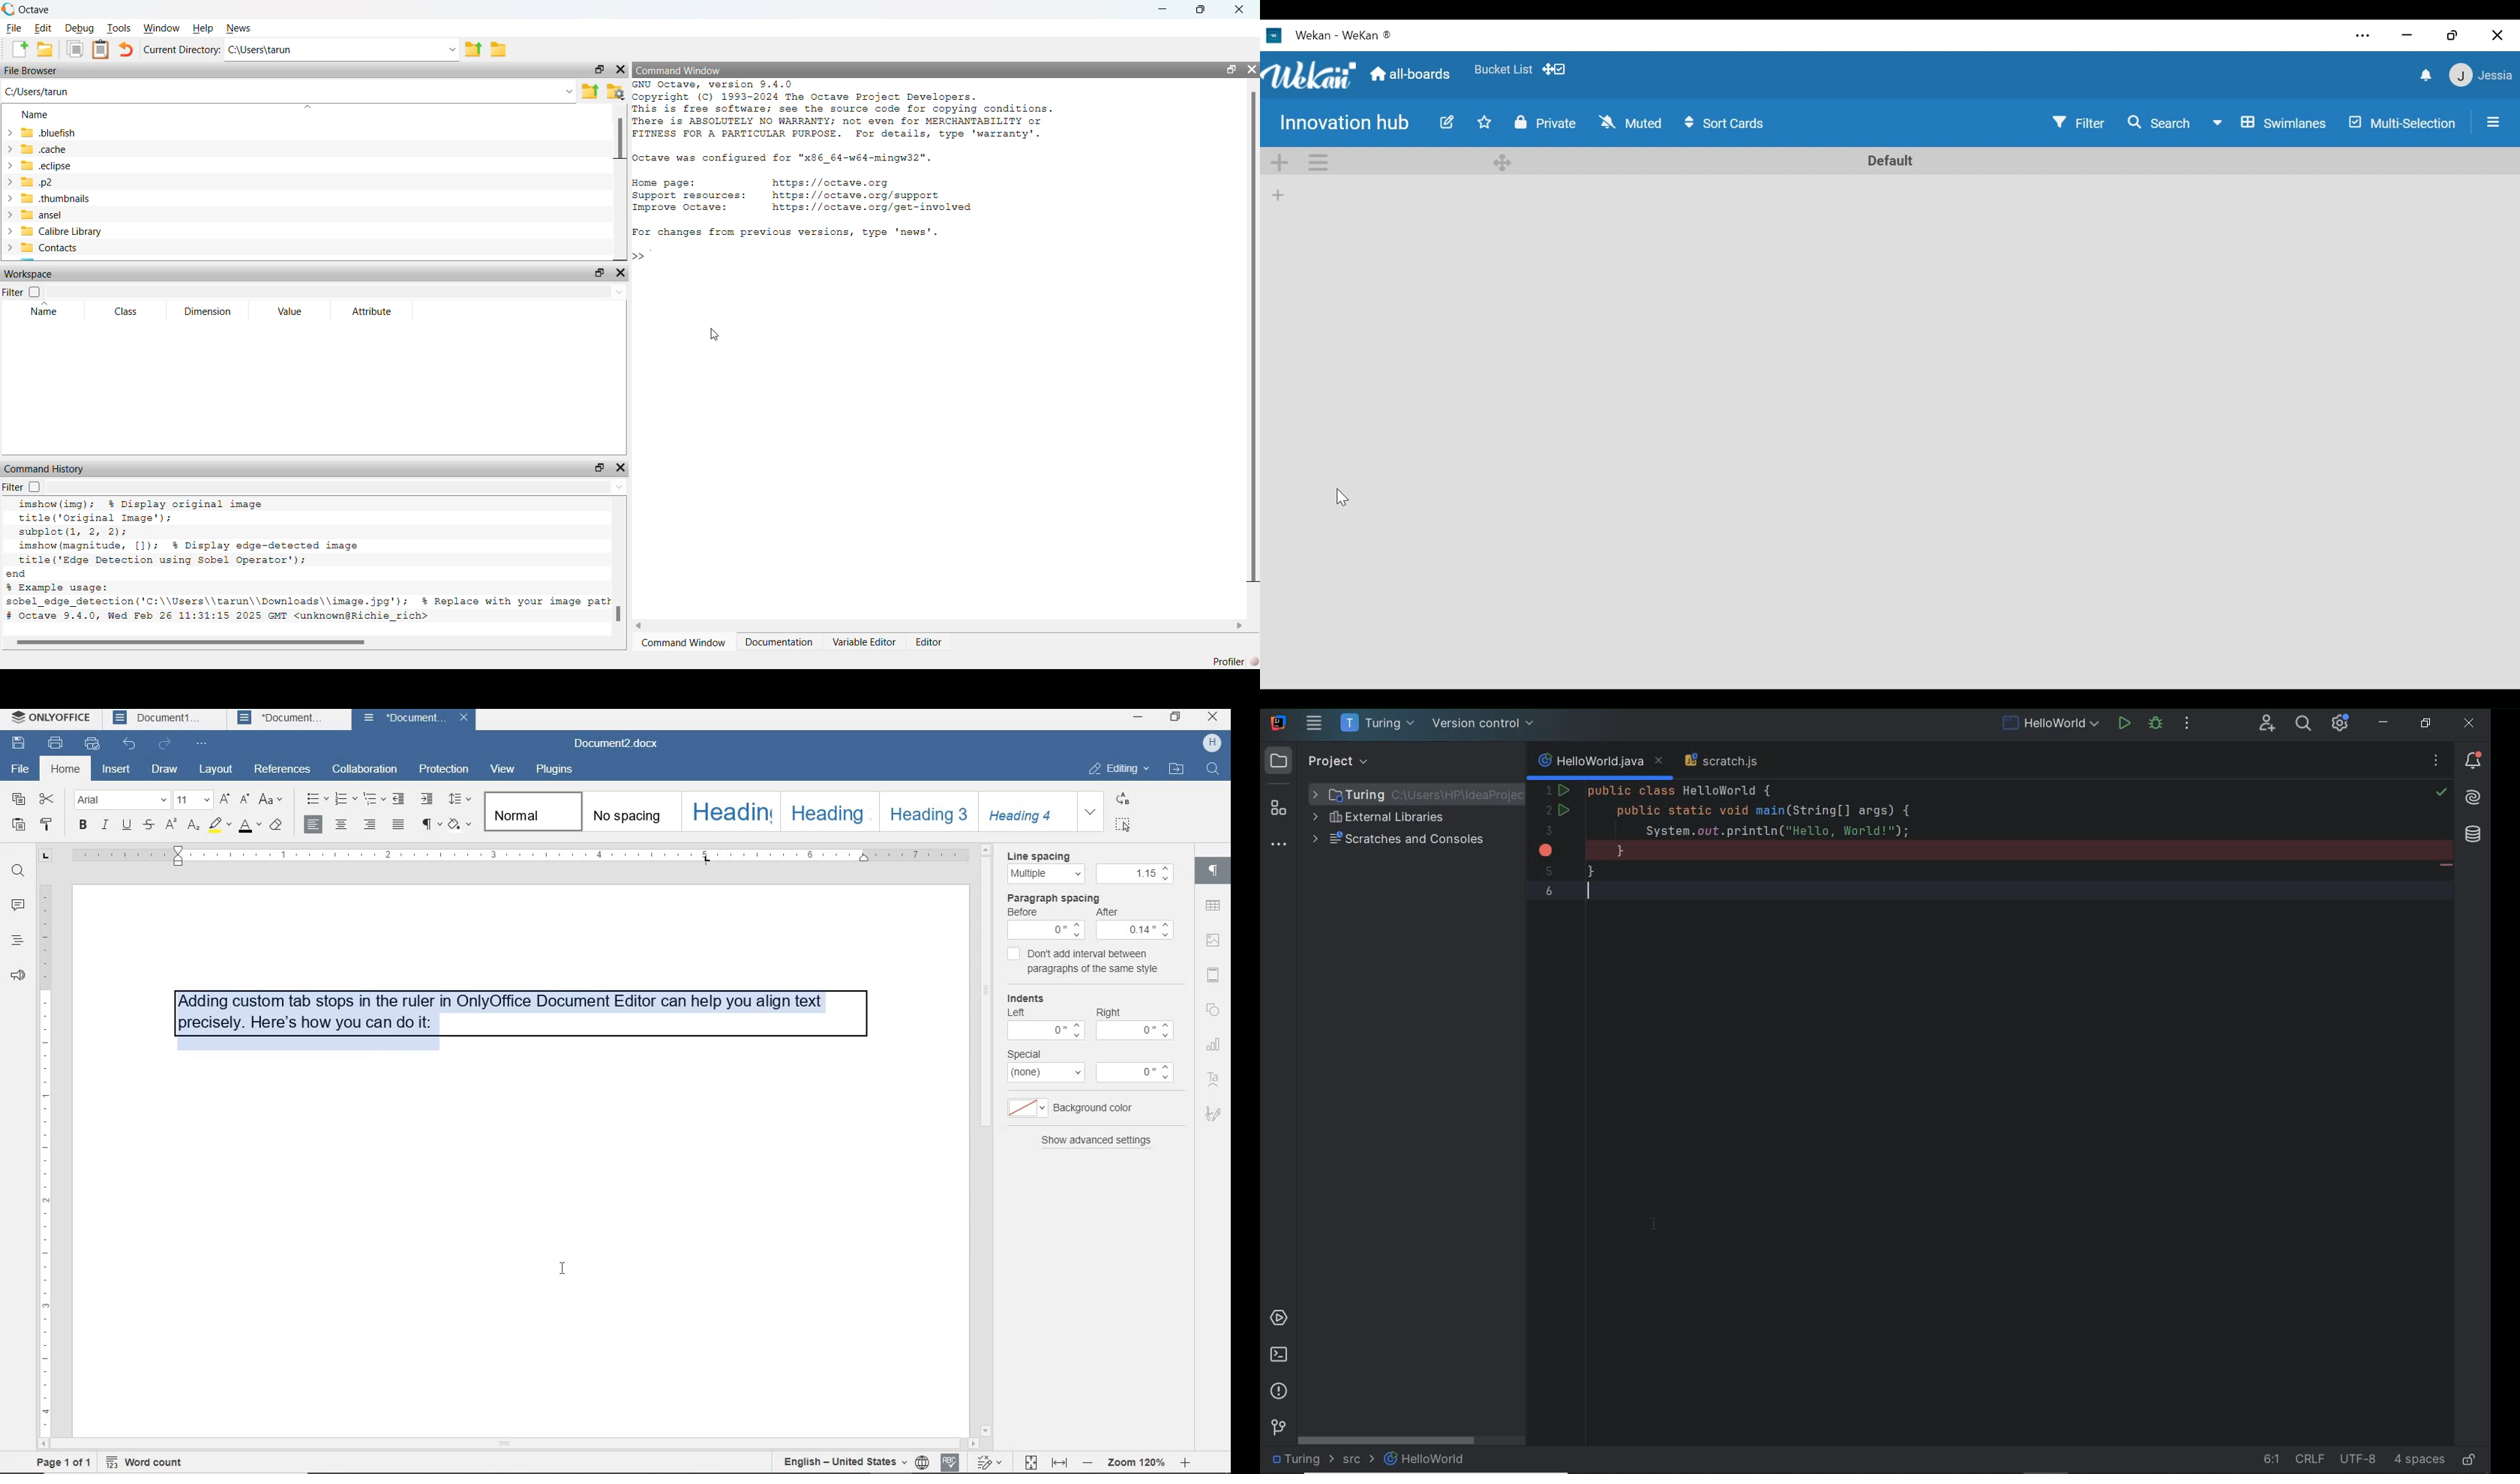  Describe the element at coordinates (15, 942) in the screenshot. I see `headings` at that location.